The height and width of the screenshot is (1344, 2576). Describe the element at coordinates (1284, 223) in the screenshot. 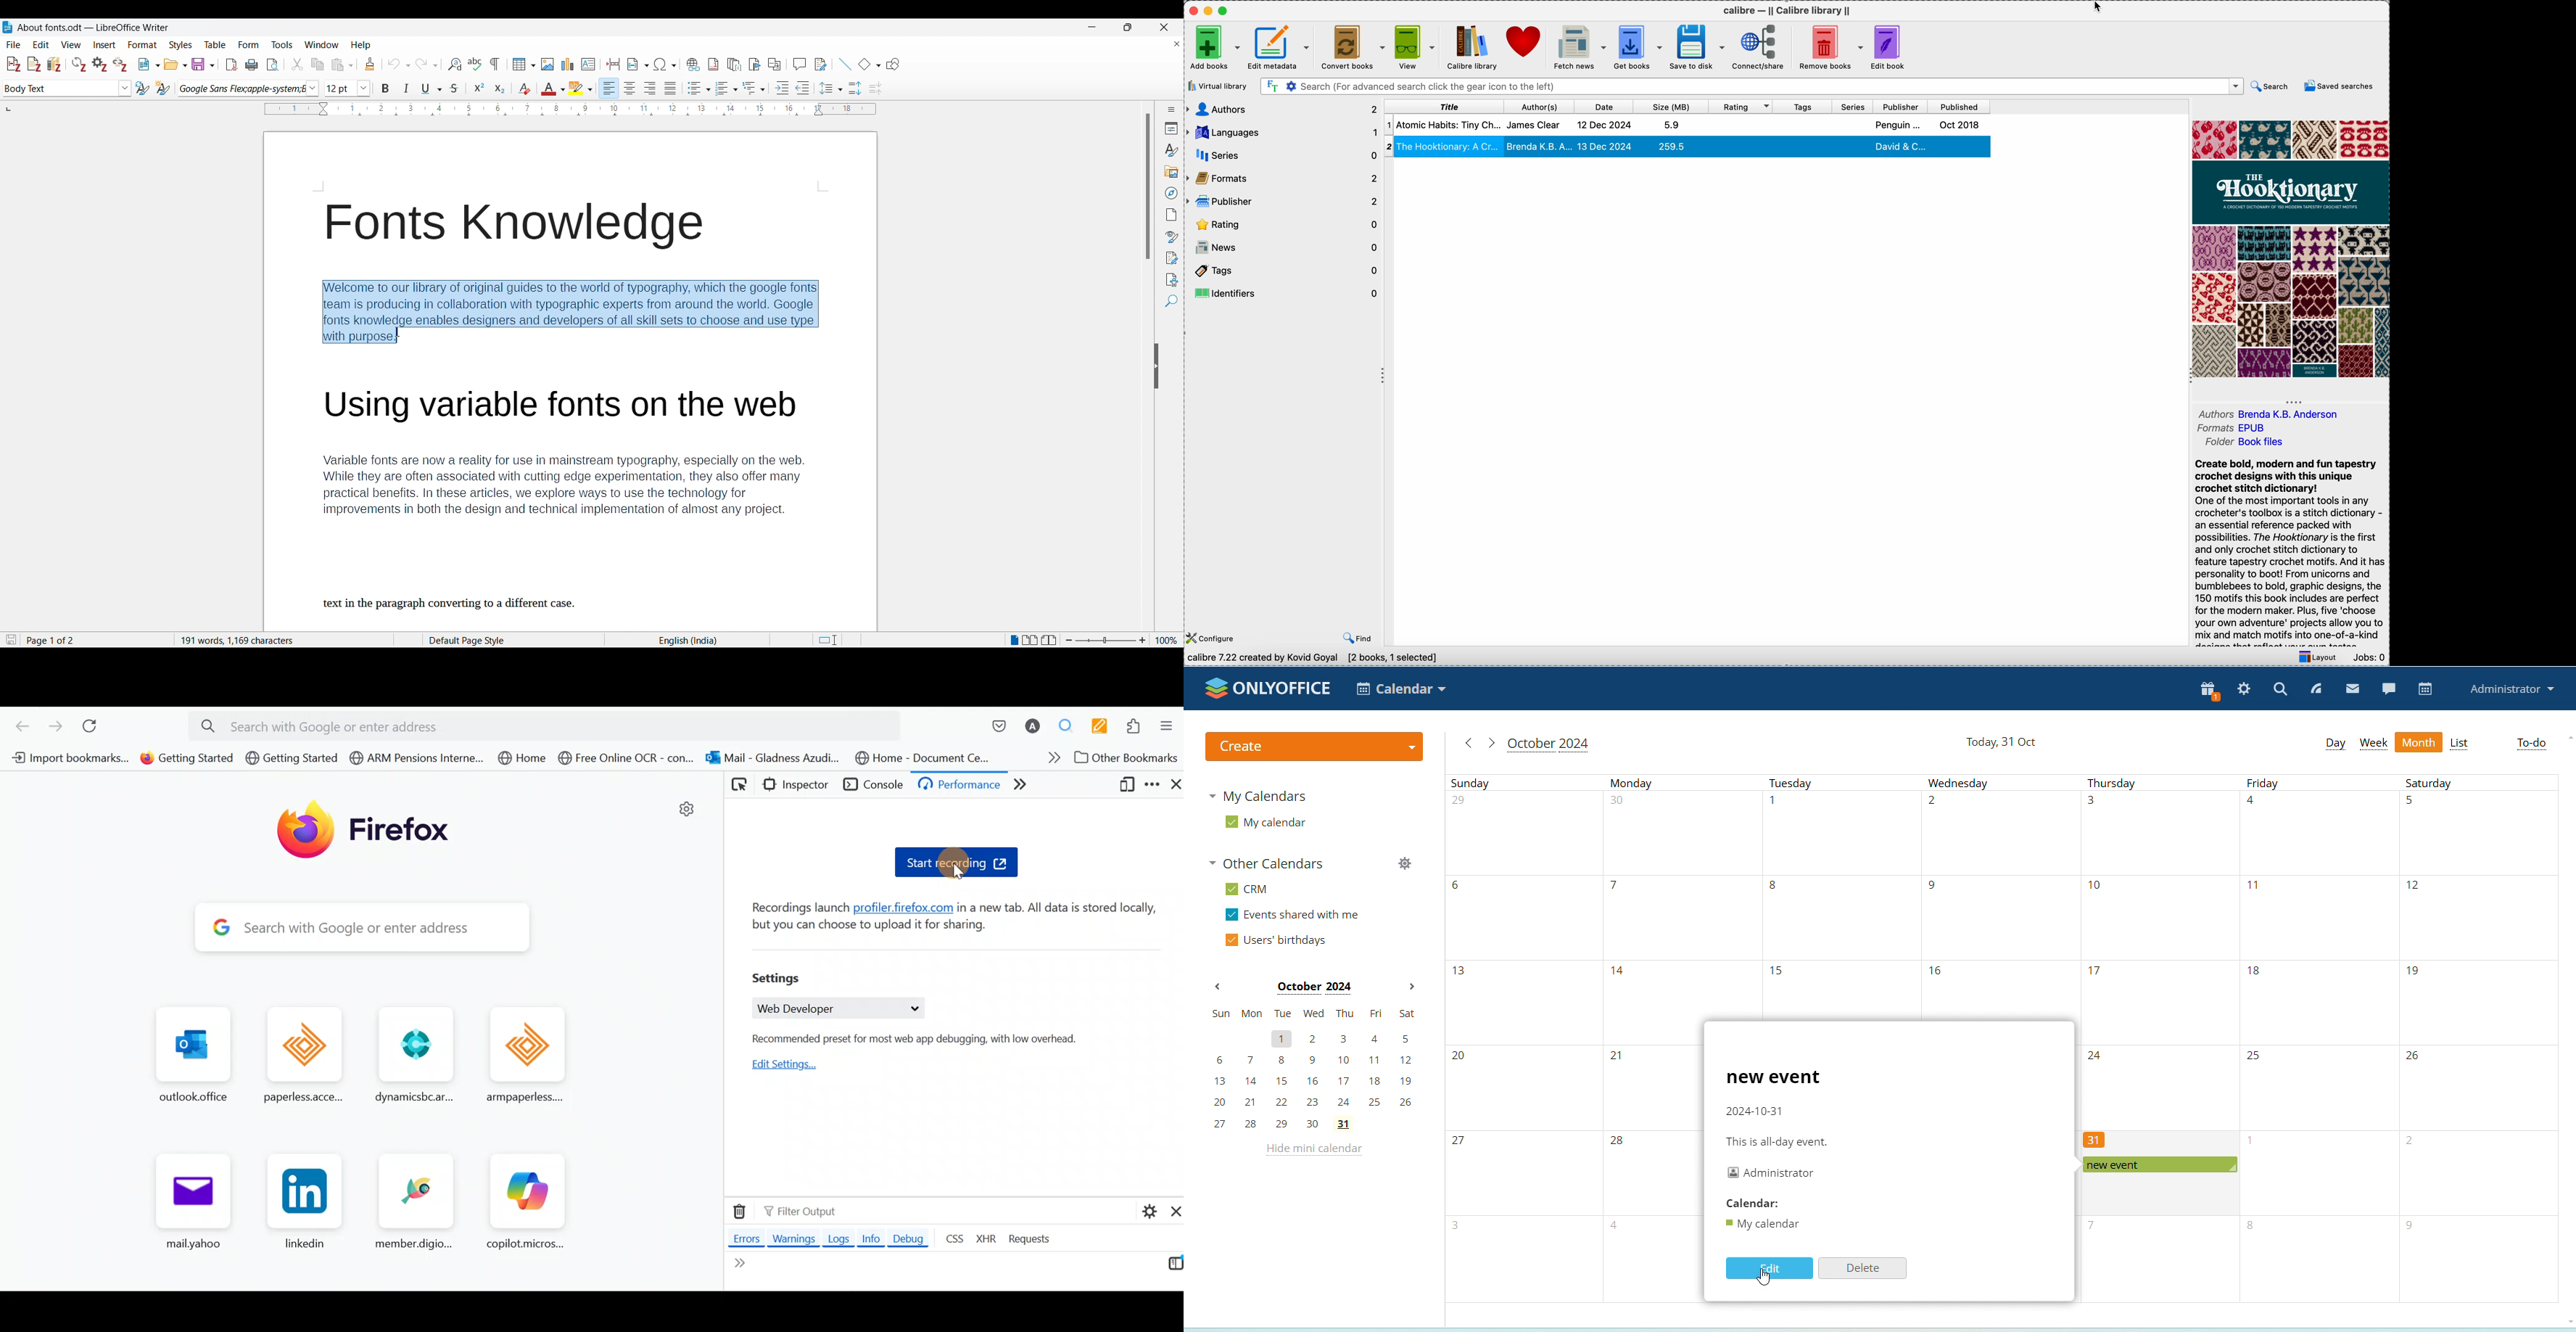

I see `rating` at that location.